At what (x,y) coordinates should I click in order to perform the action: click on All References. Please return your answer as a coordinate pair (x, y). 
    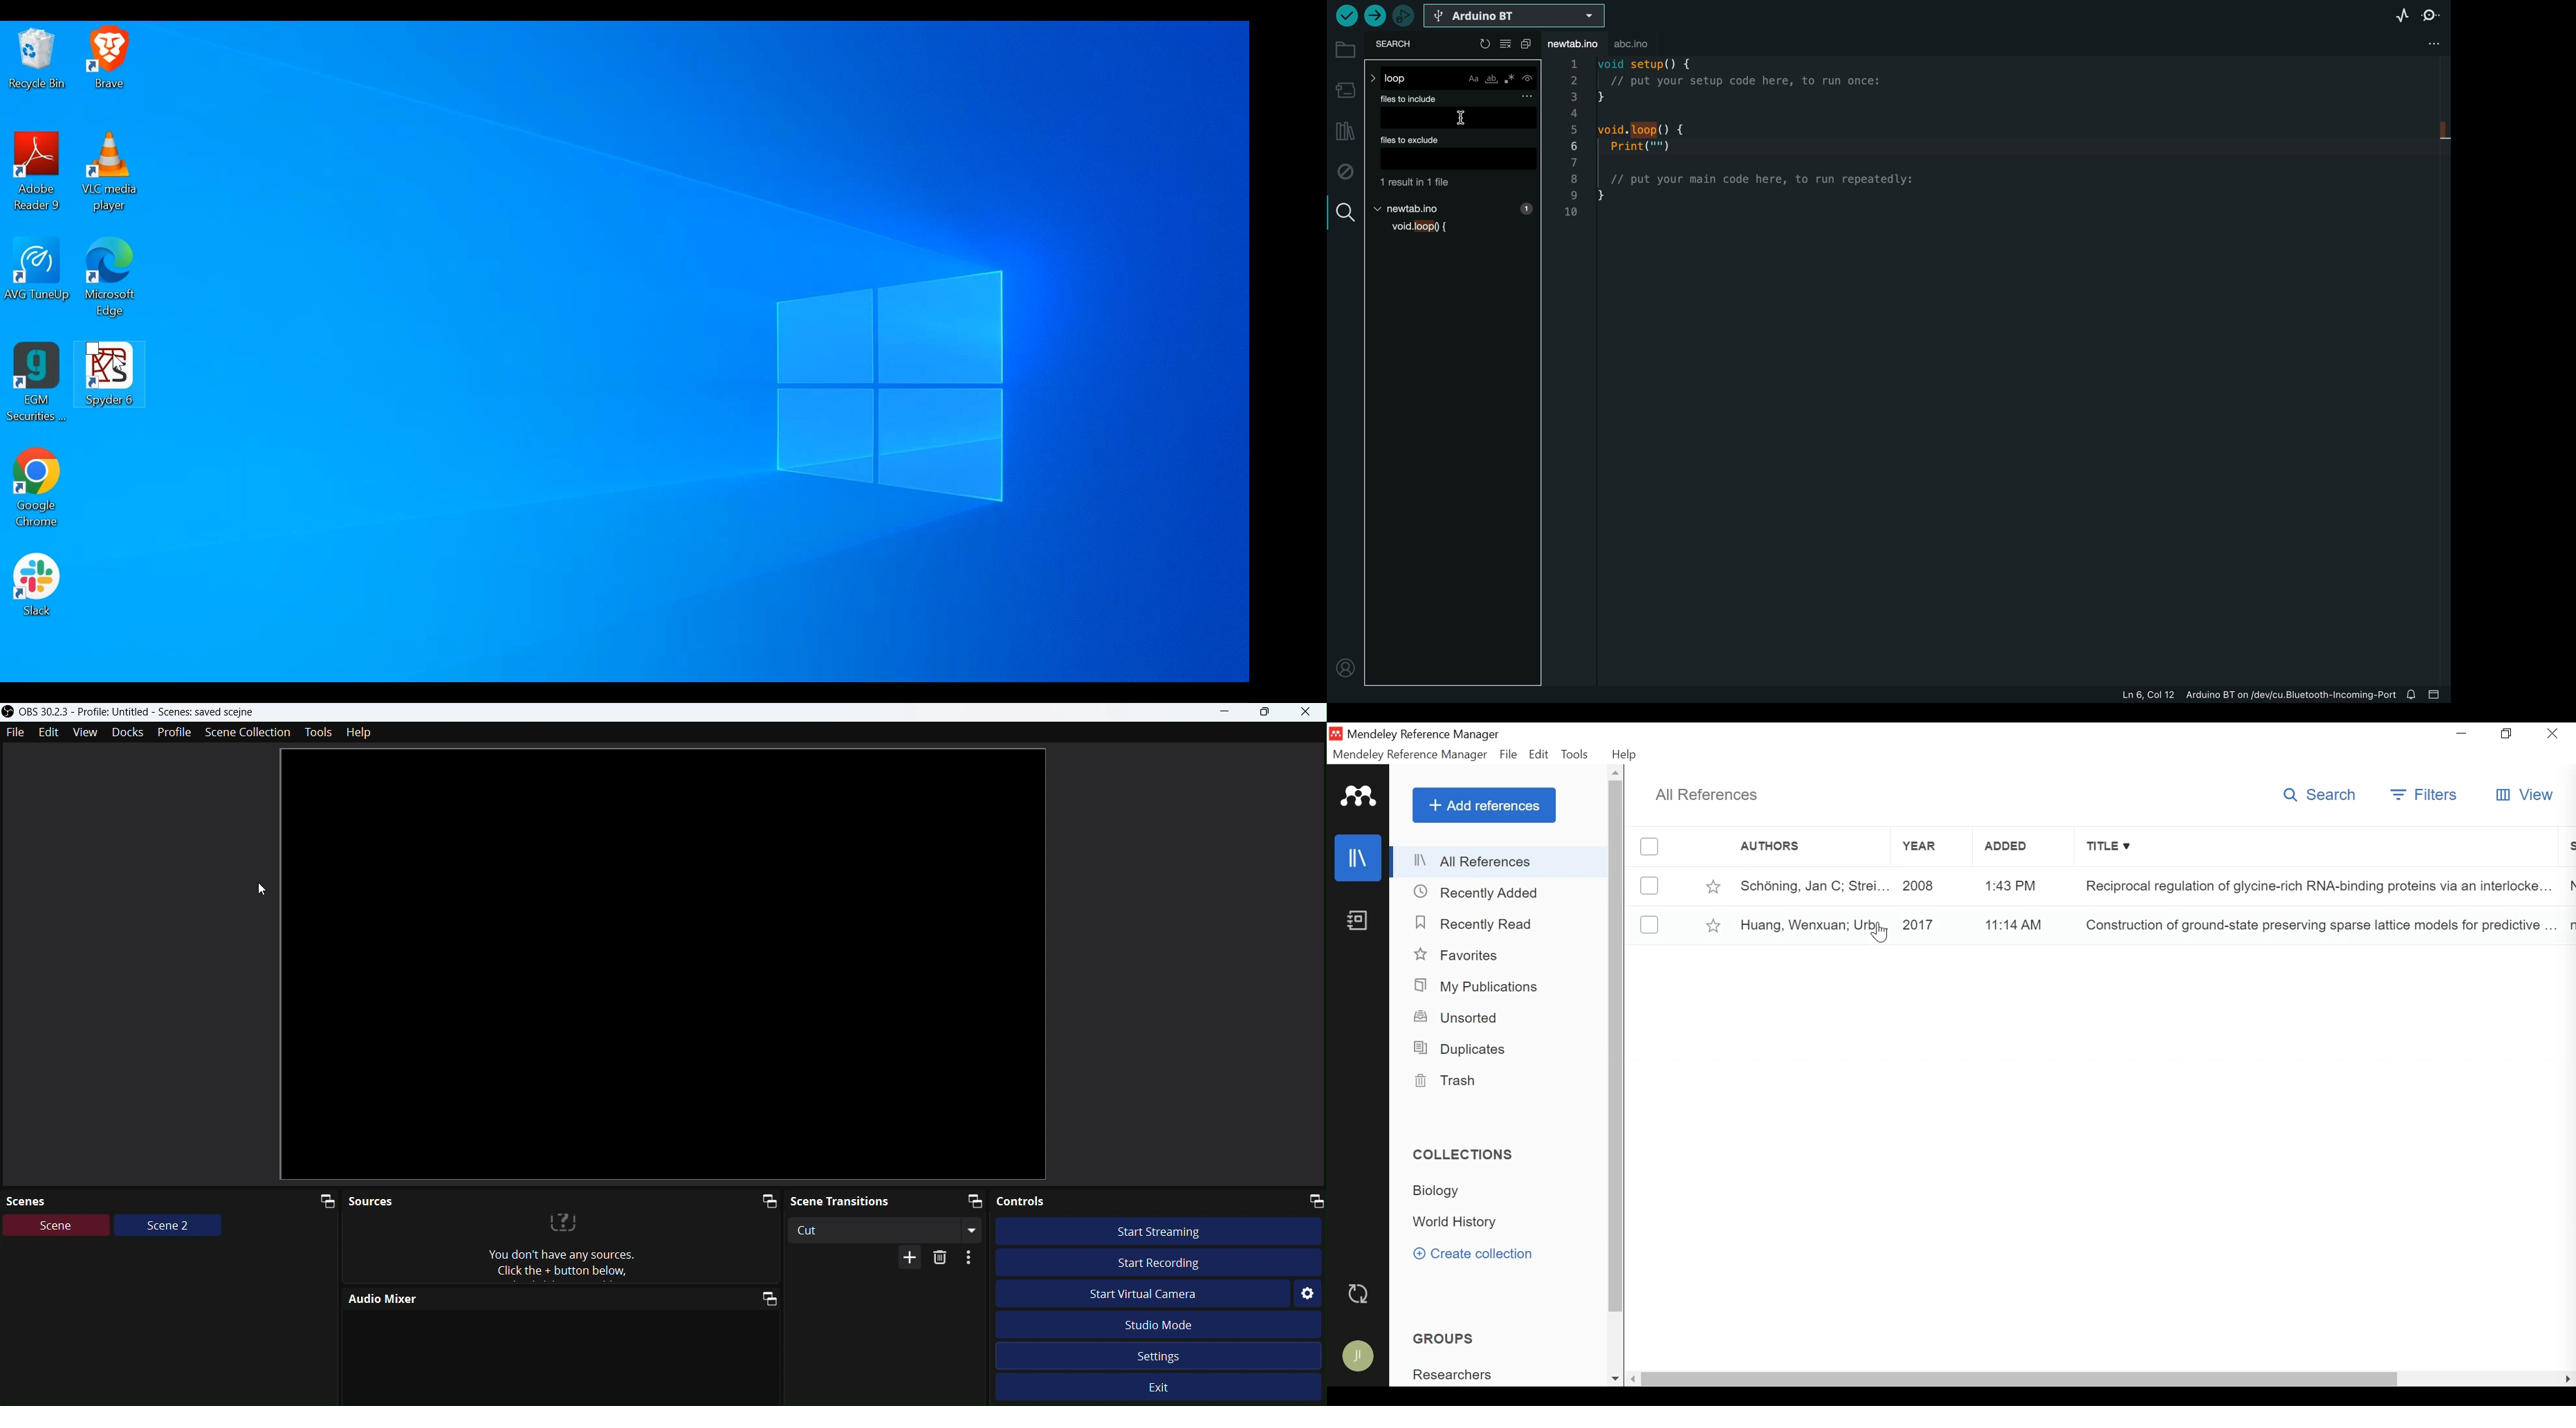
    Looking at the image, I should click on (1705, 796).